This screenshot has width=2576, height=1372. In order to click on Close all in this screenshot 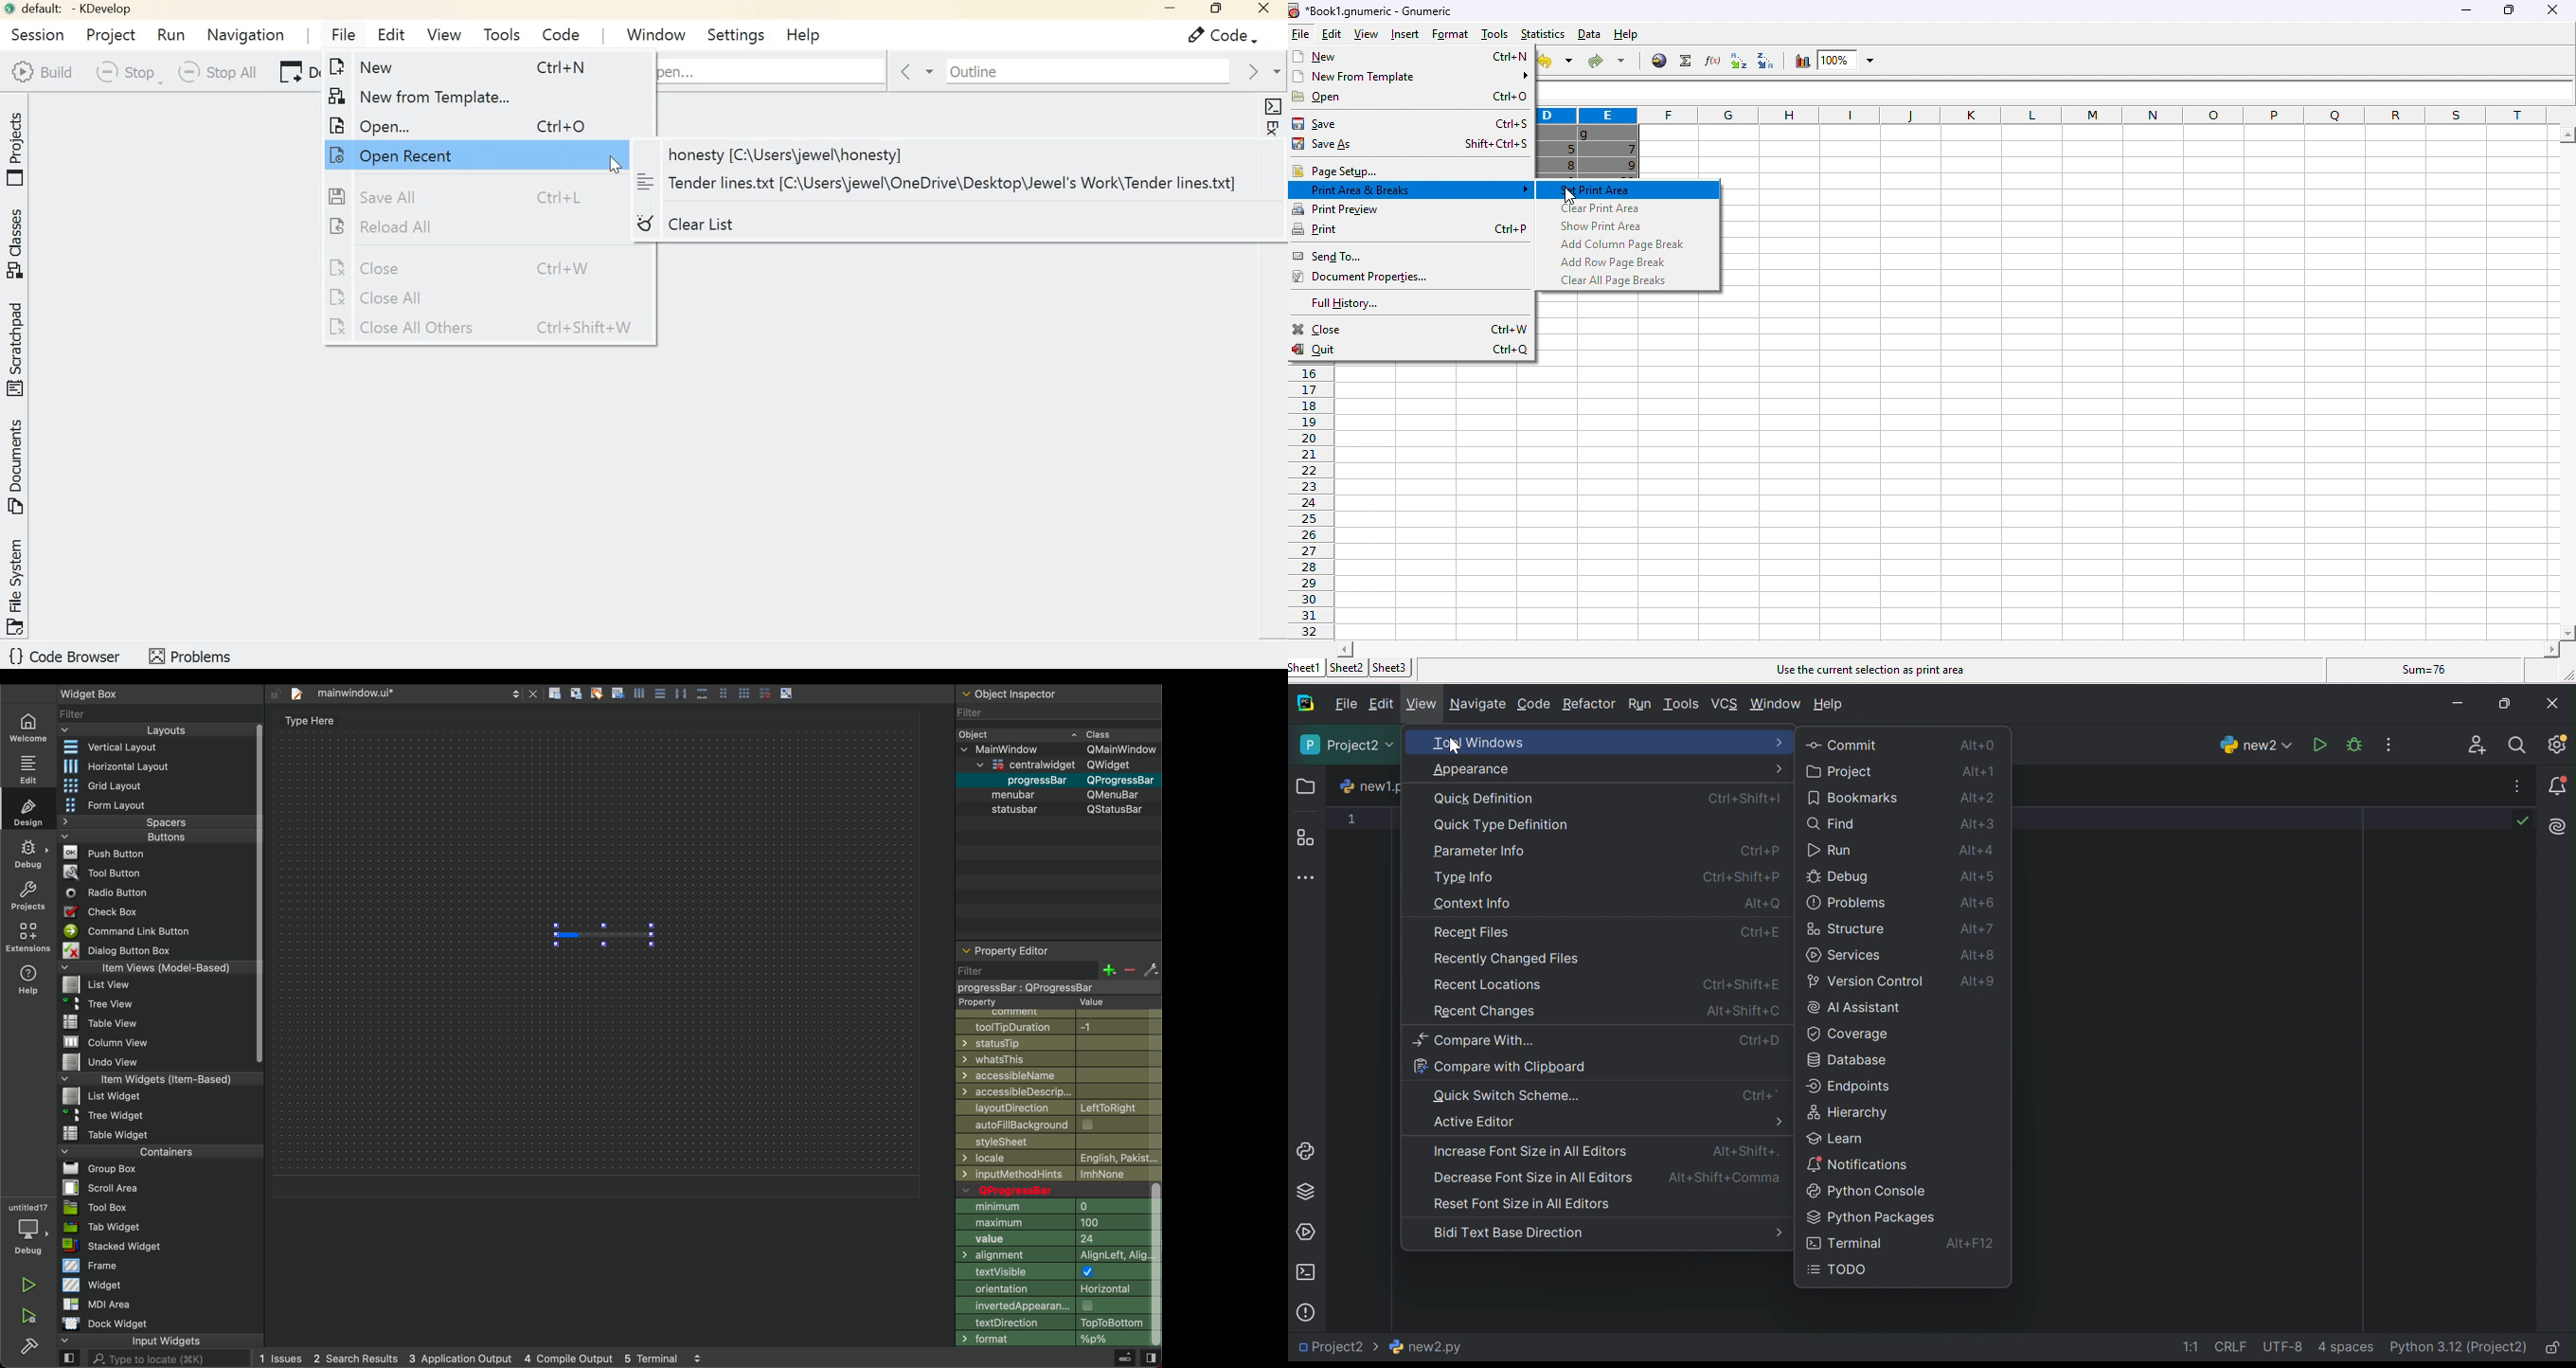, I will do `click(466, 299)`.